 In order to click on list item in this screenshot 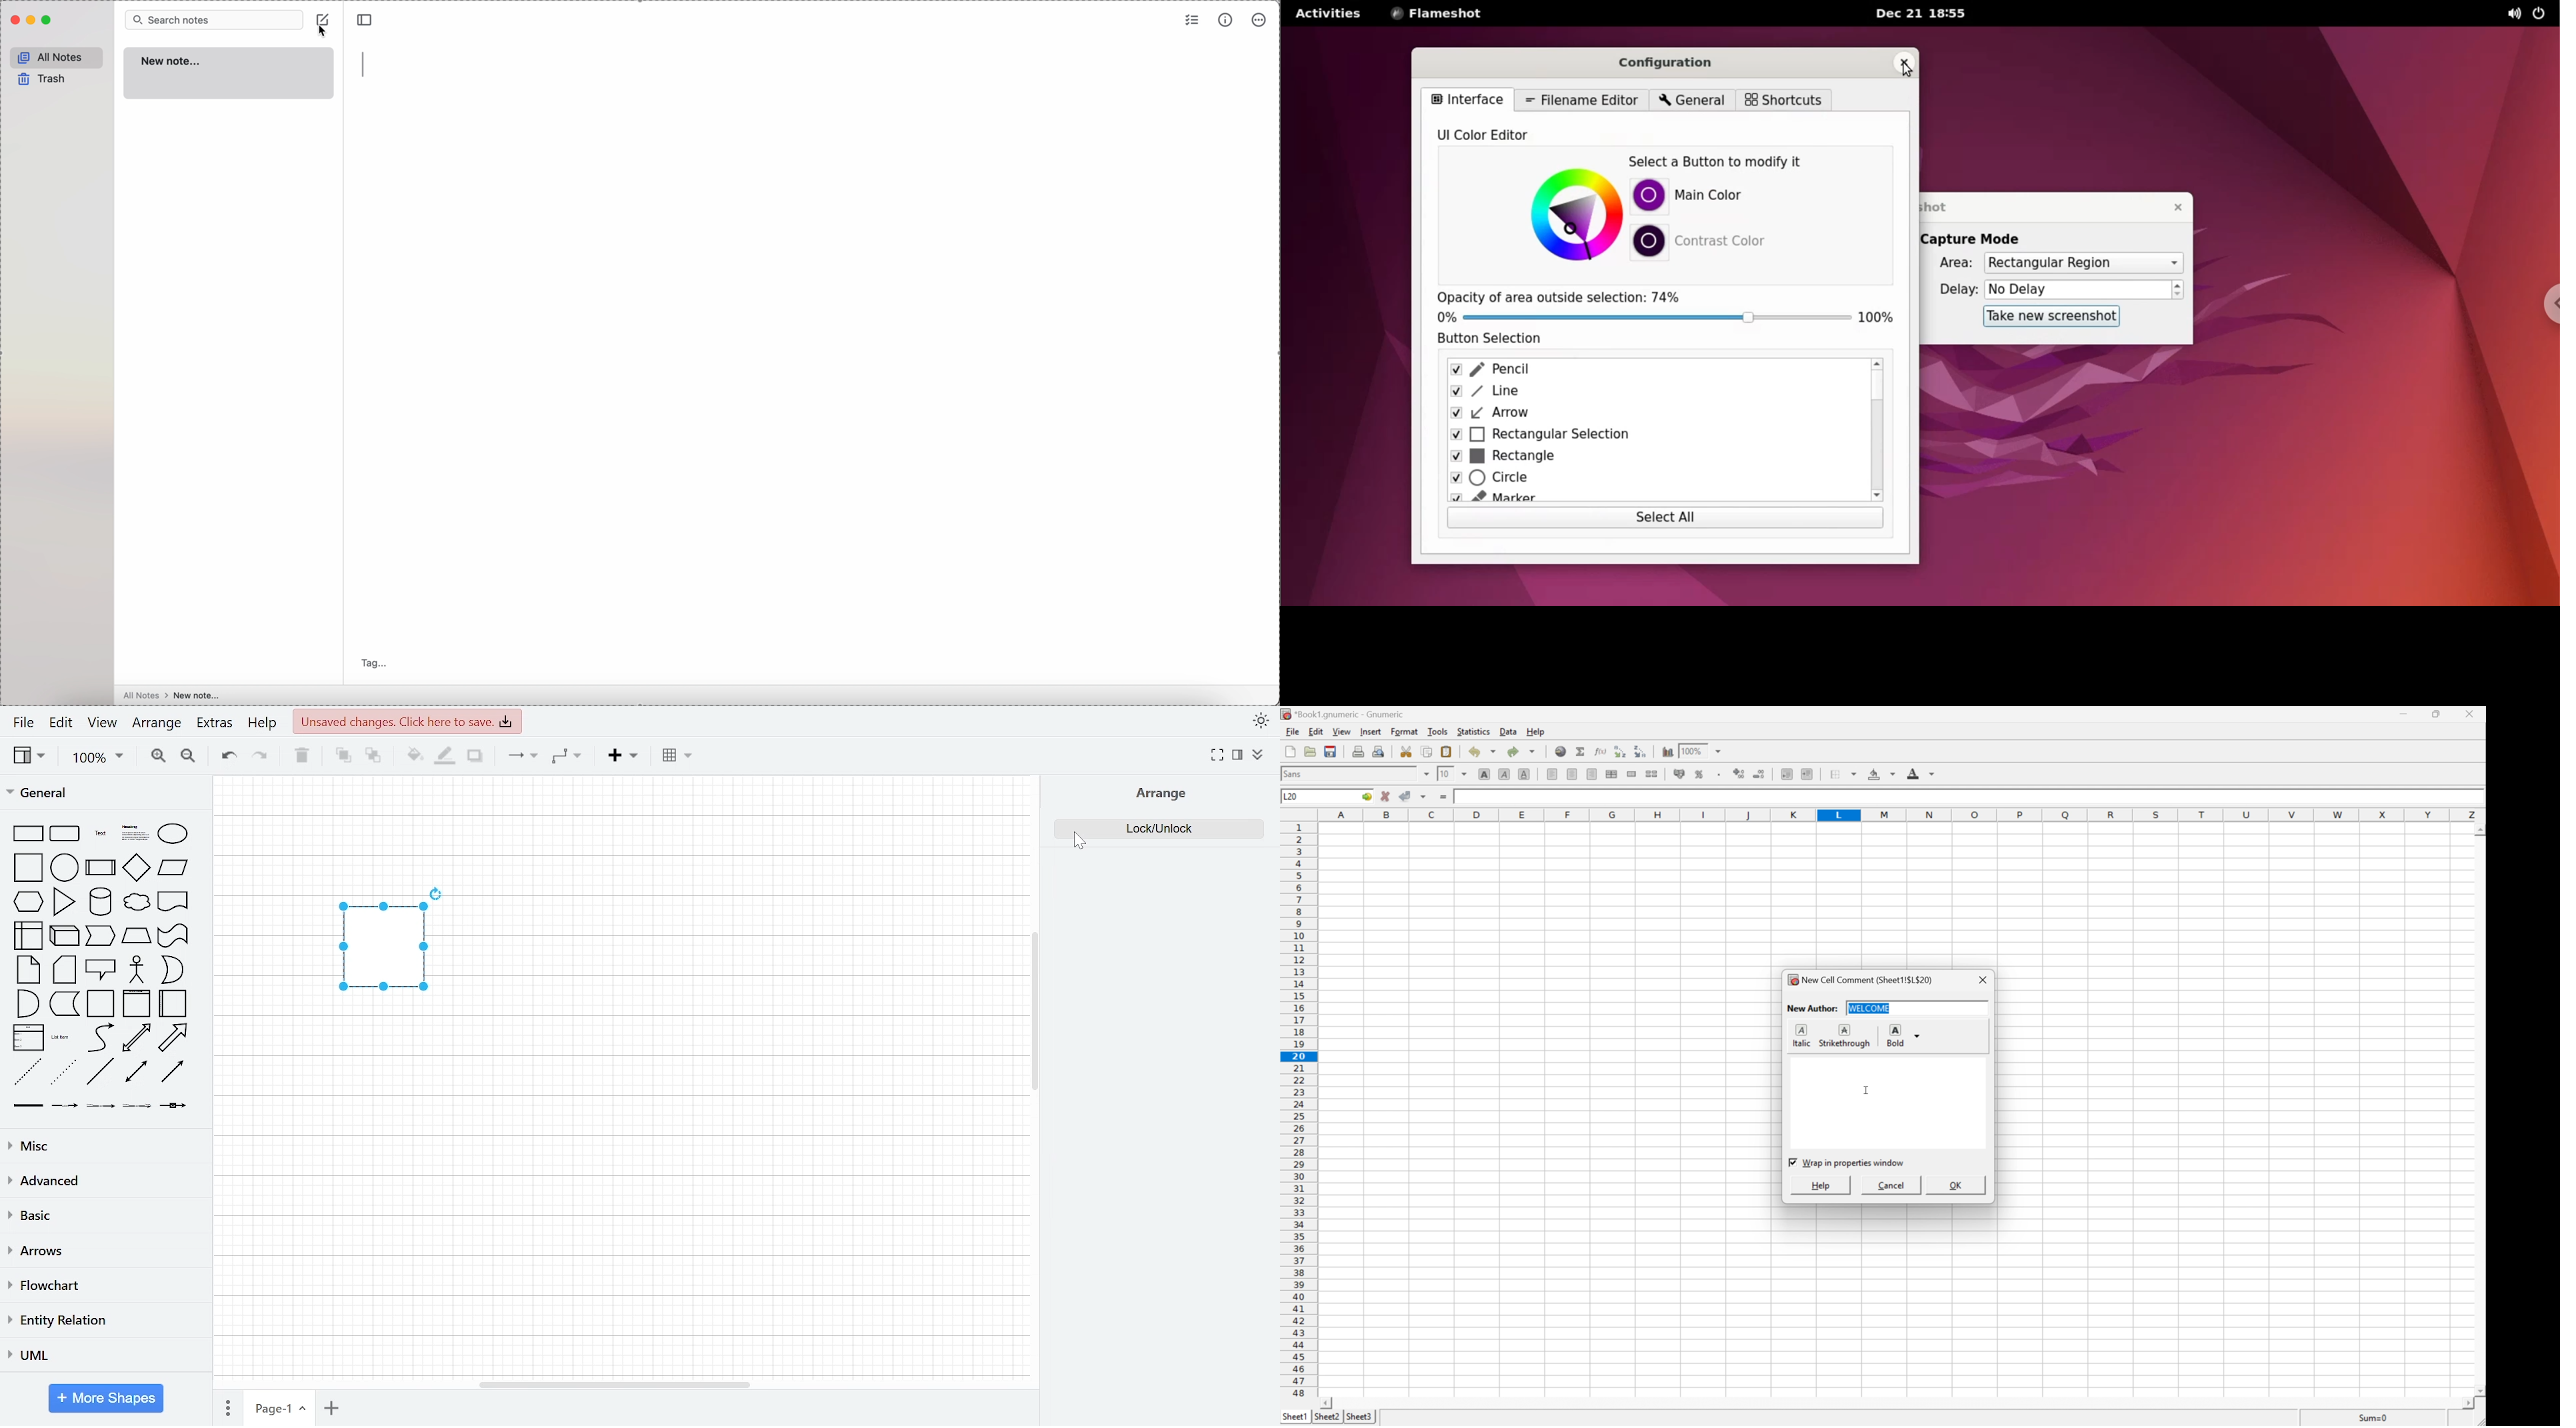, I will do `click(63, 1039)`.